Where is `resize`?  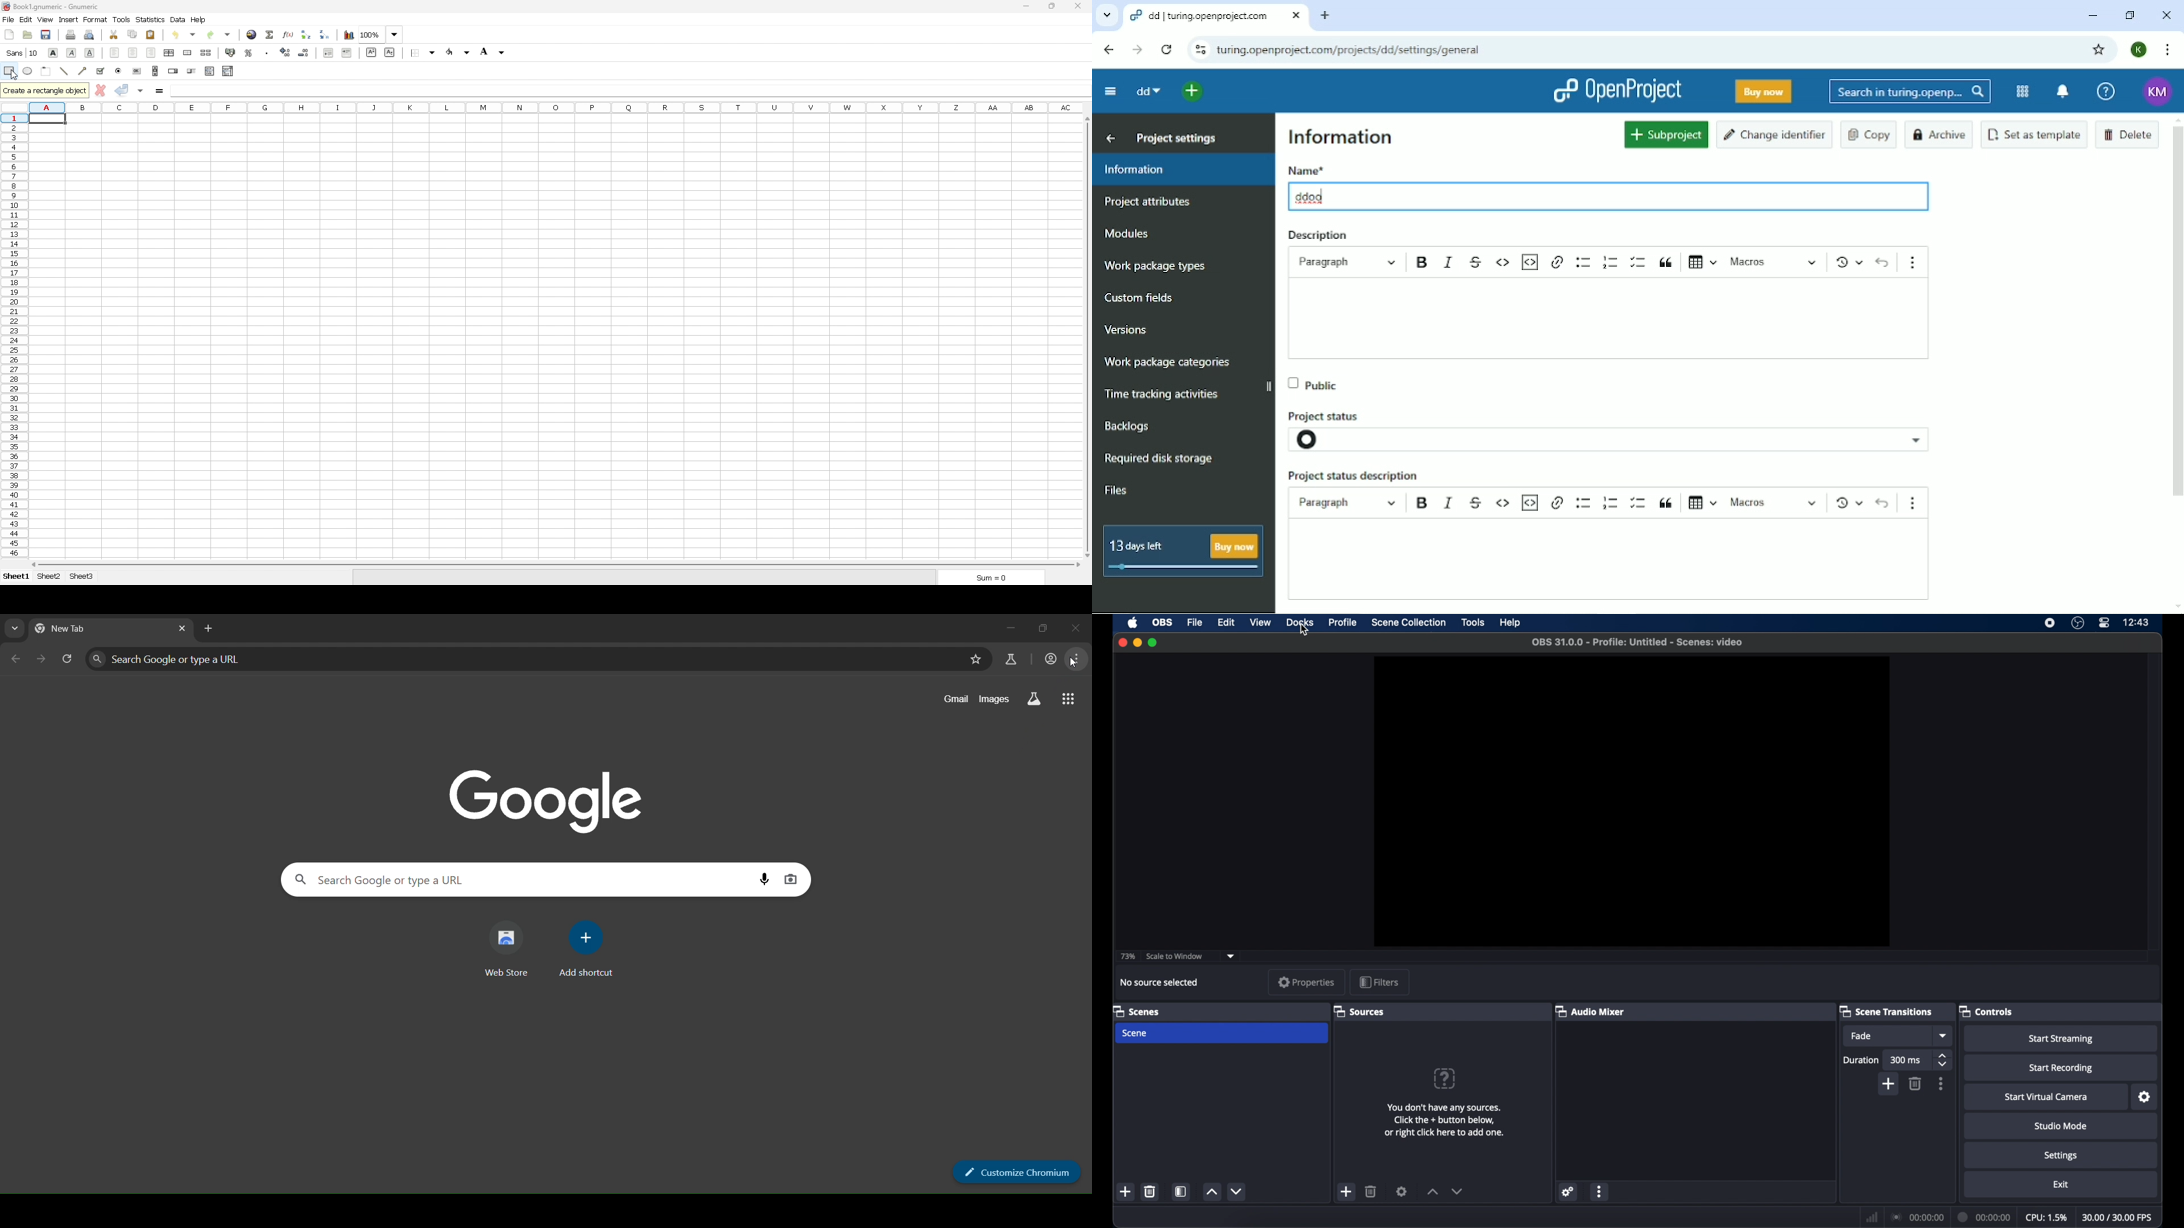
resize is located at coordinates (1051, 6).